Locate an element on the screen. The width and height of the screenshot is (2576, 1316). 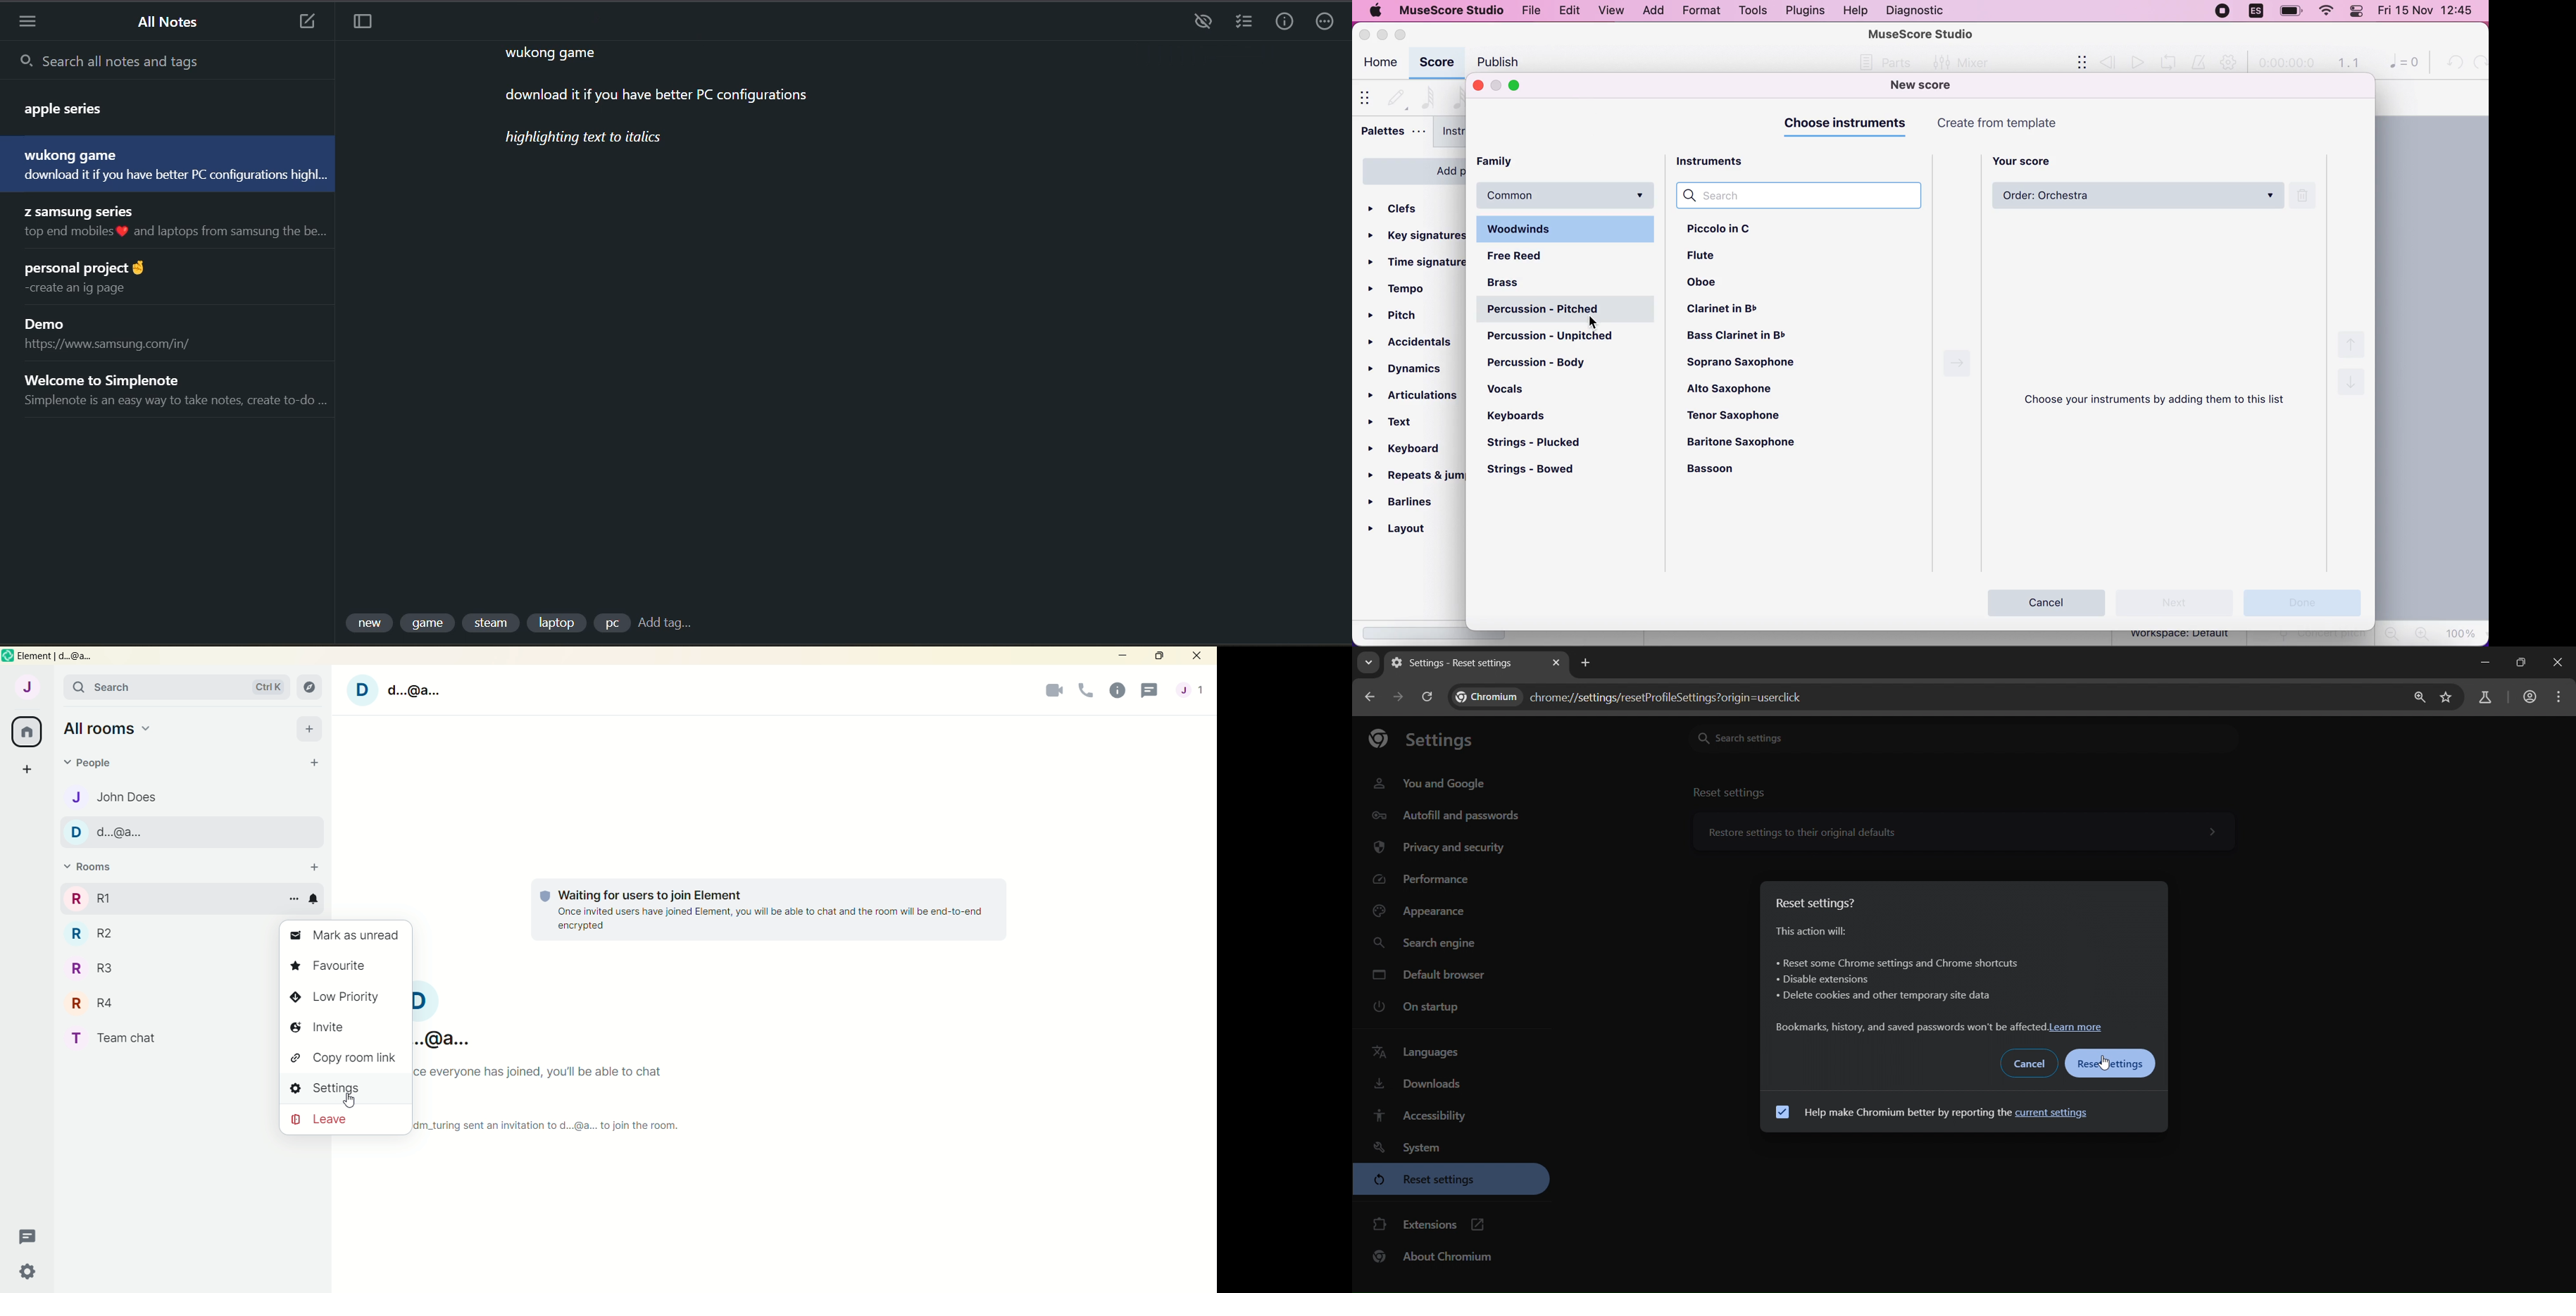
search tabs is located at coordinates (1370, 664).